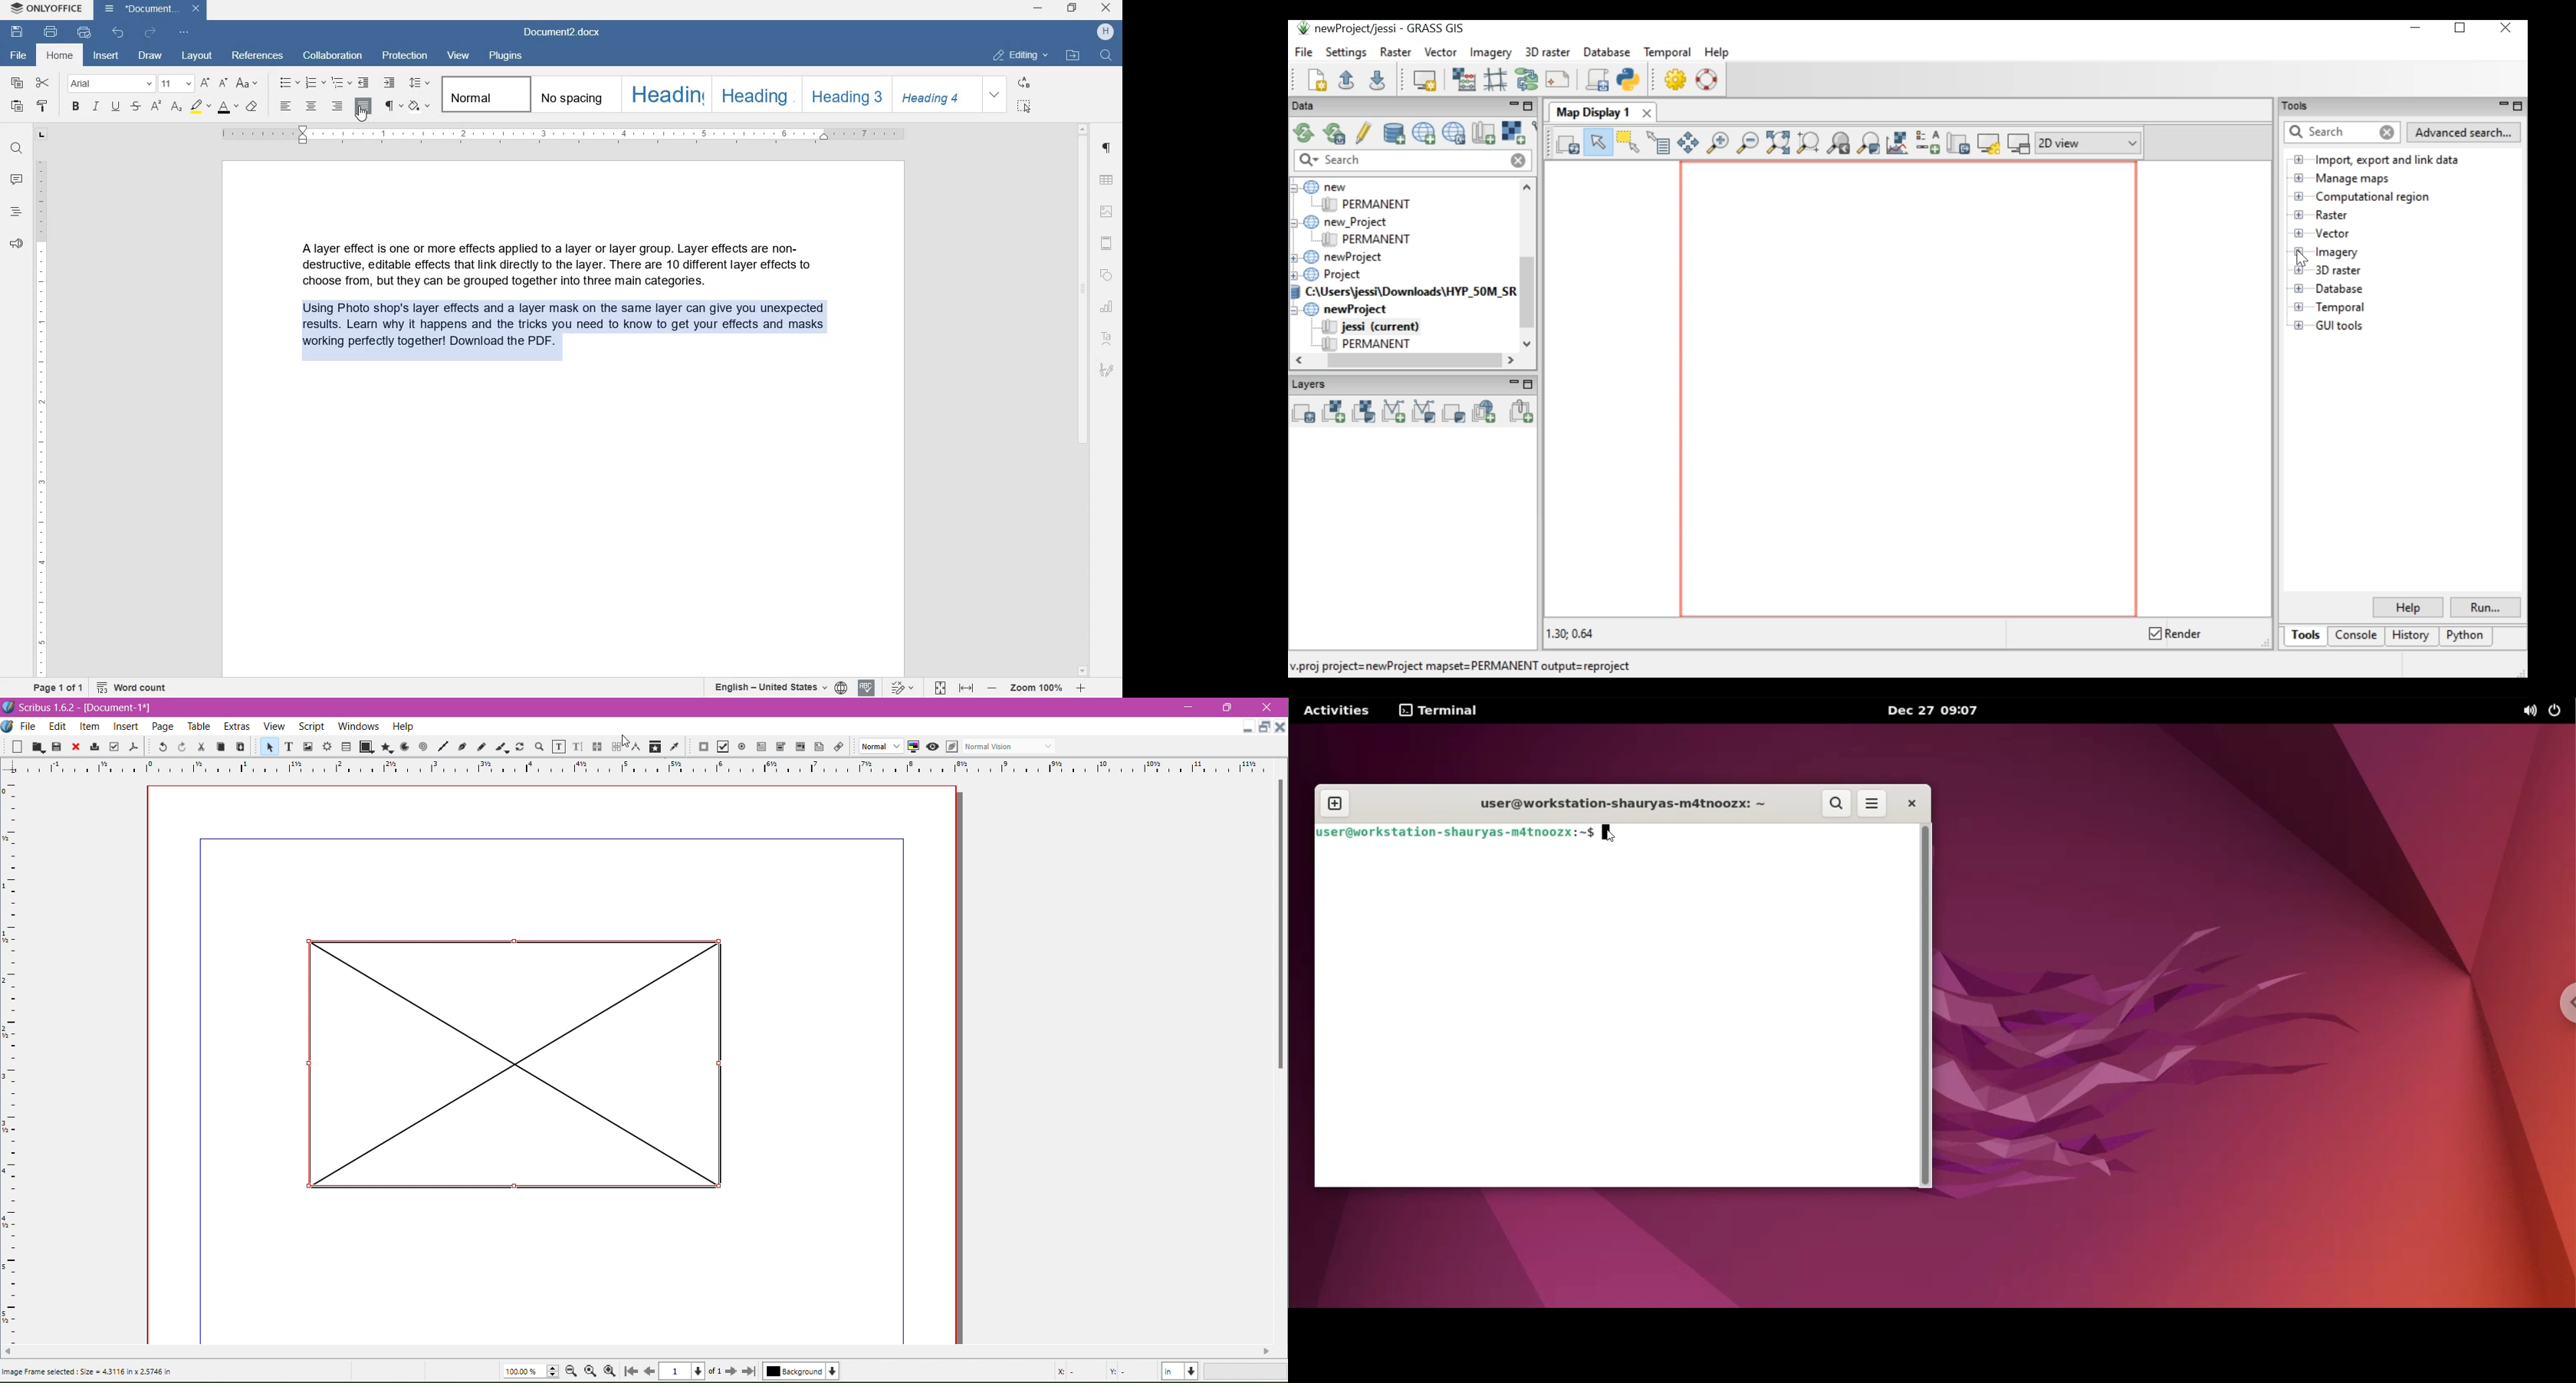  What do you see at coordinates (1180, 1372) in the screenshot?
I see `Select the current unit` at bounding box center [1180, 1372].